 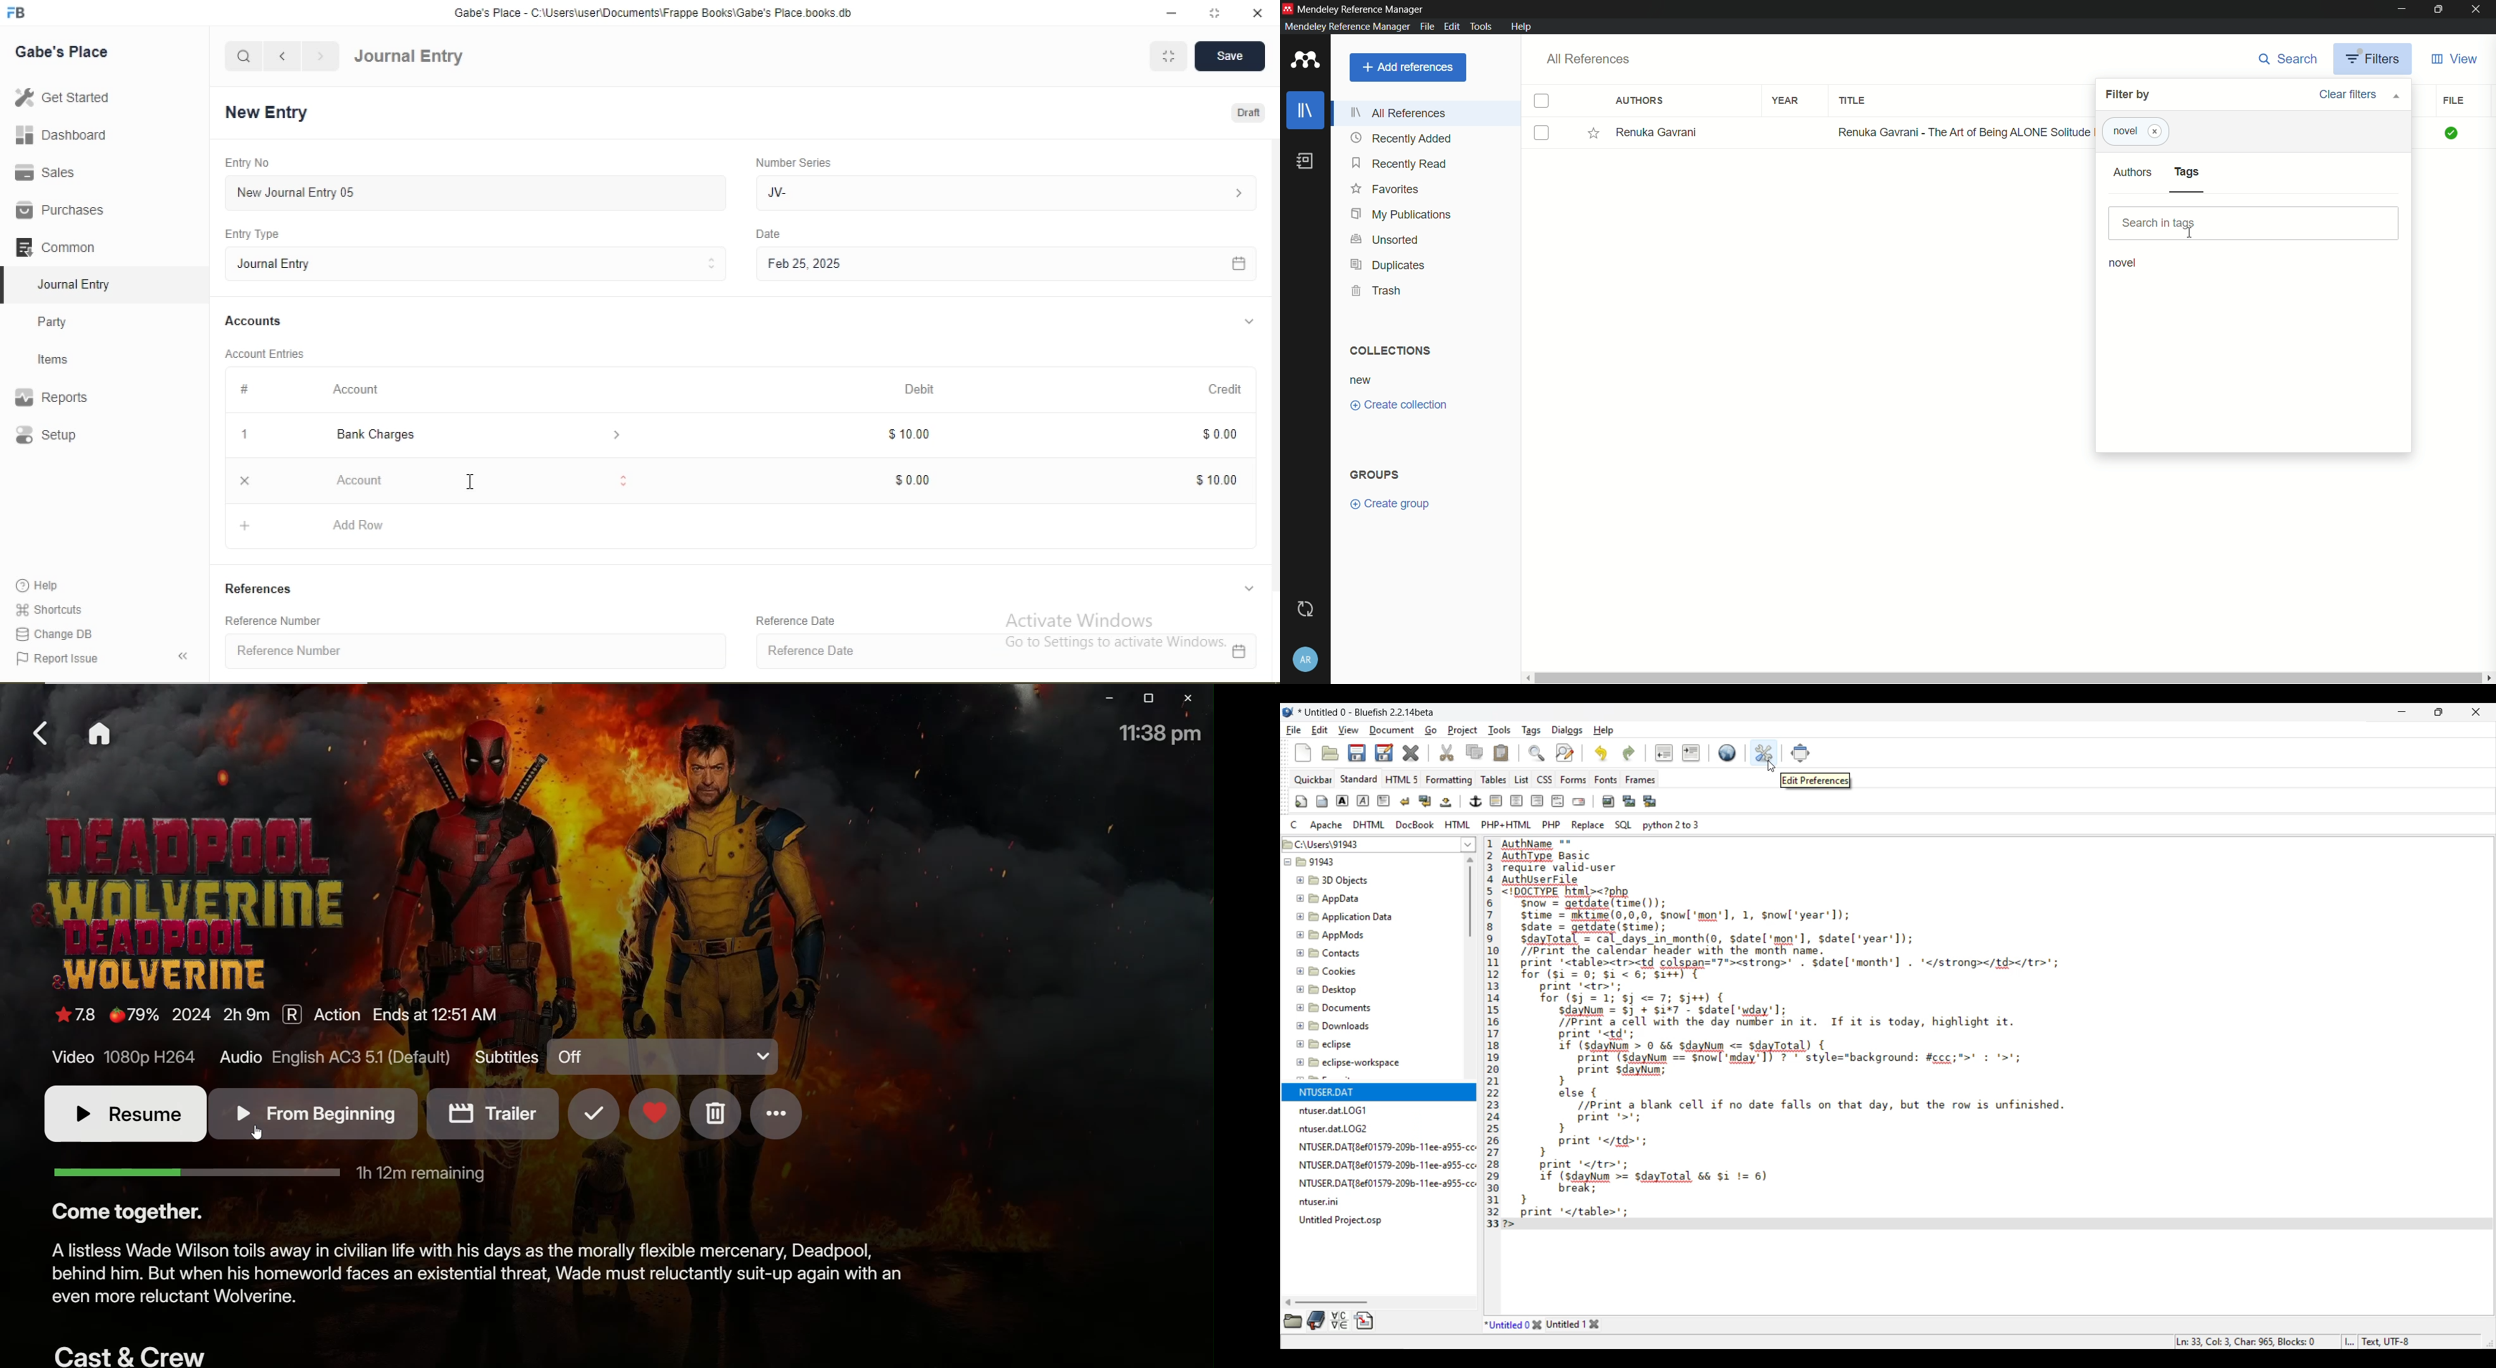 I want to click on sync, so click(x=1304, y=609).